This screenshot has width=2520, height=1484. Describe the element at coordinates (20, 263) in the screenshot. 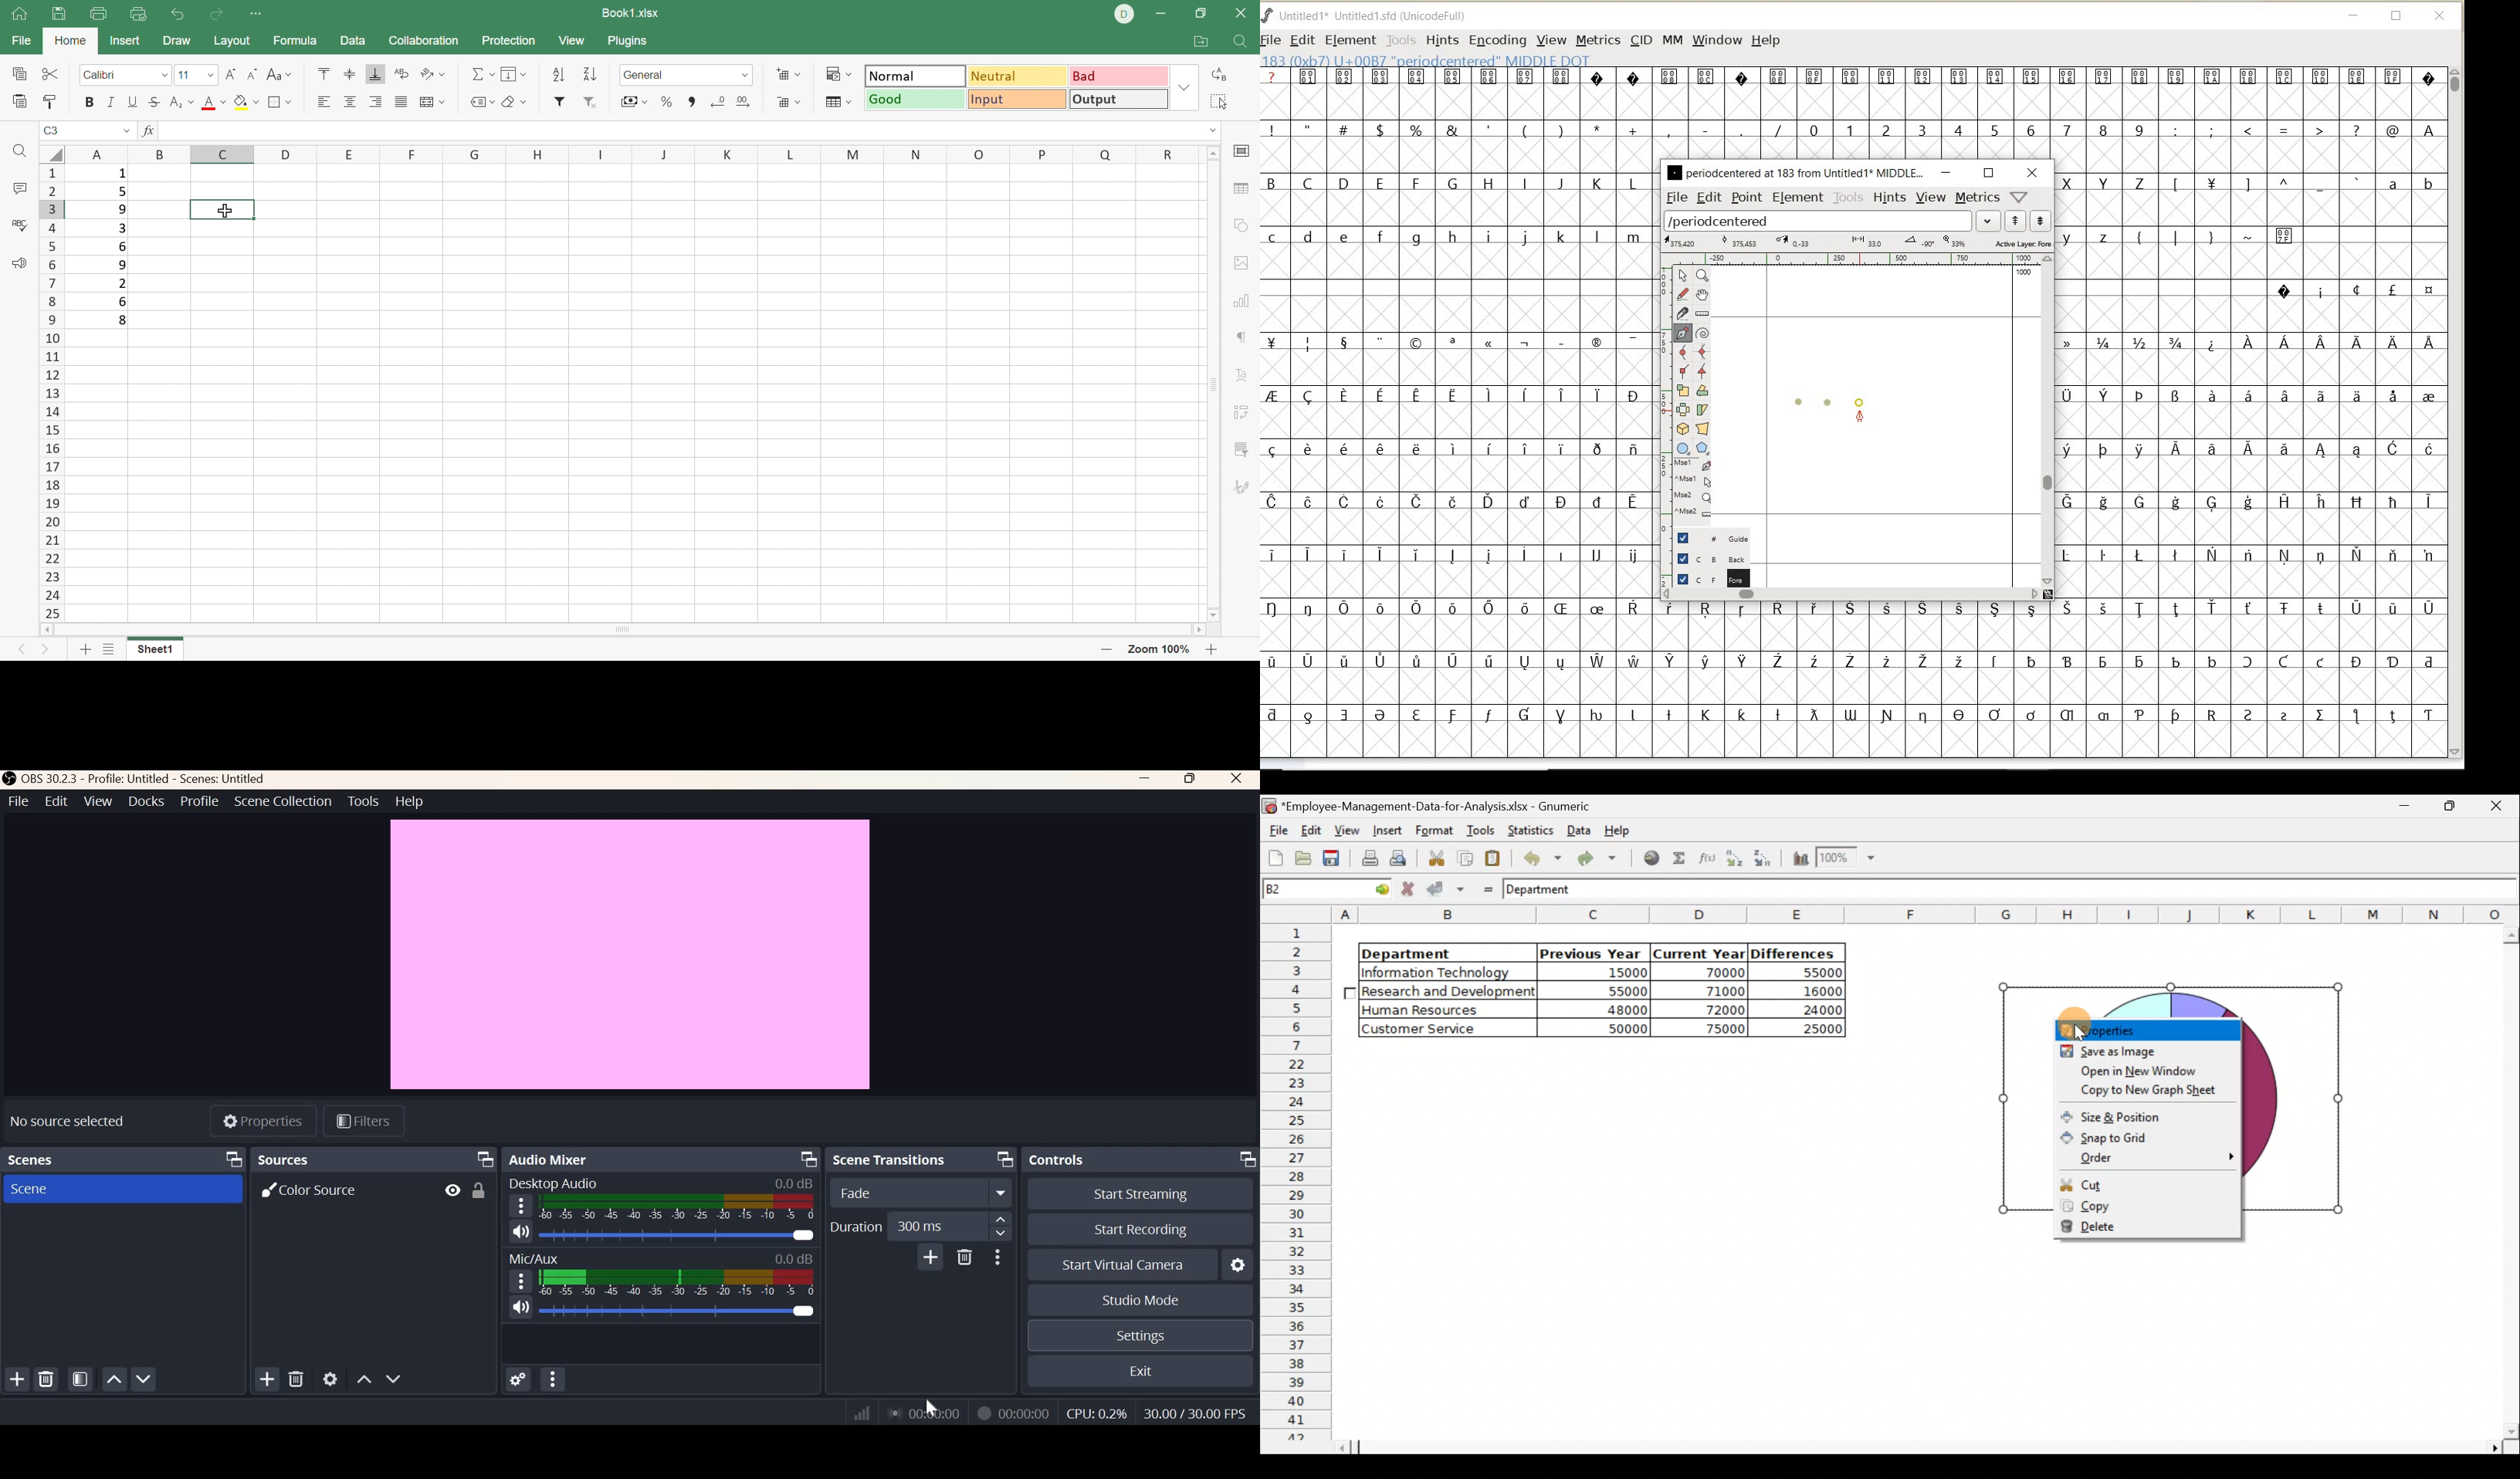

I see `Feedback & Support` at that location.